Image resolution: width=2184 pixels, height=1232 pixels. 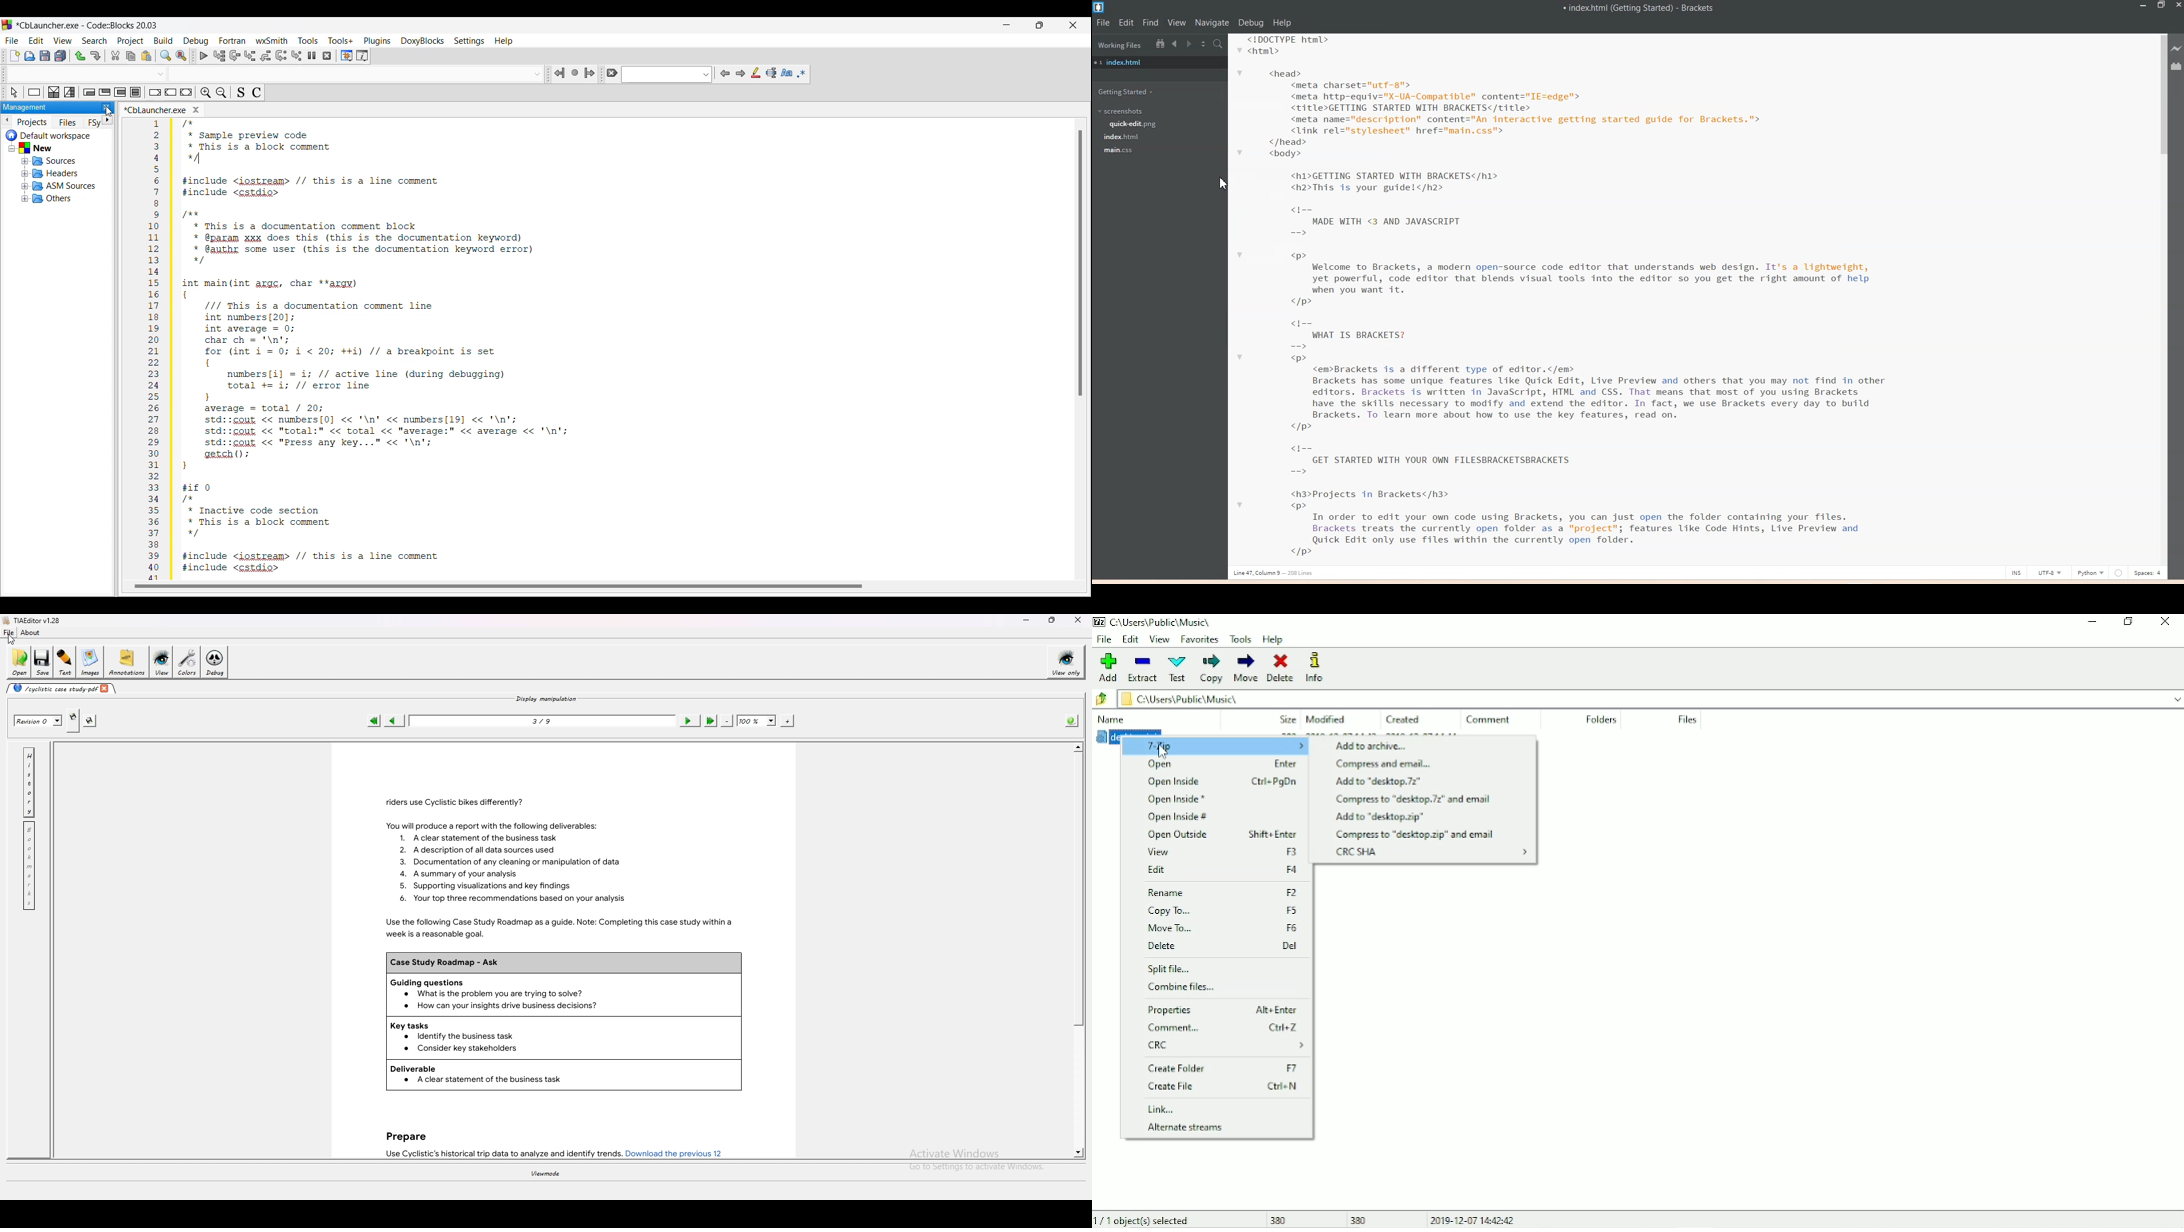 I want to click on zoom out, so click(x=726, y=720).